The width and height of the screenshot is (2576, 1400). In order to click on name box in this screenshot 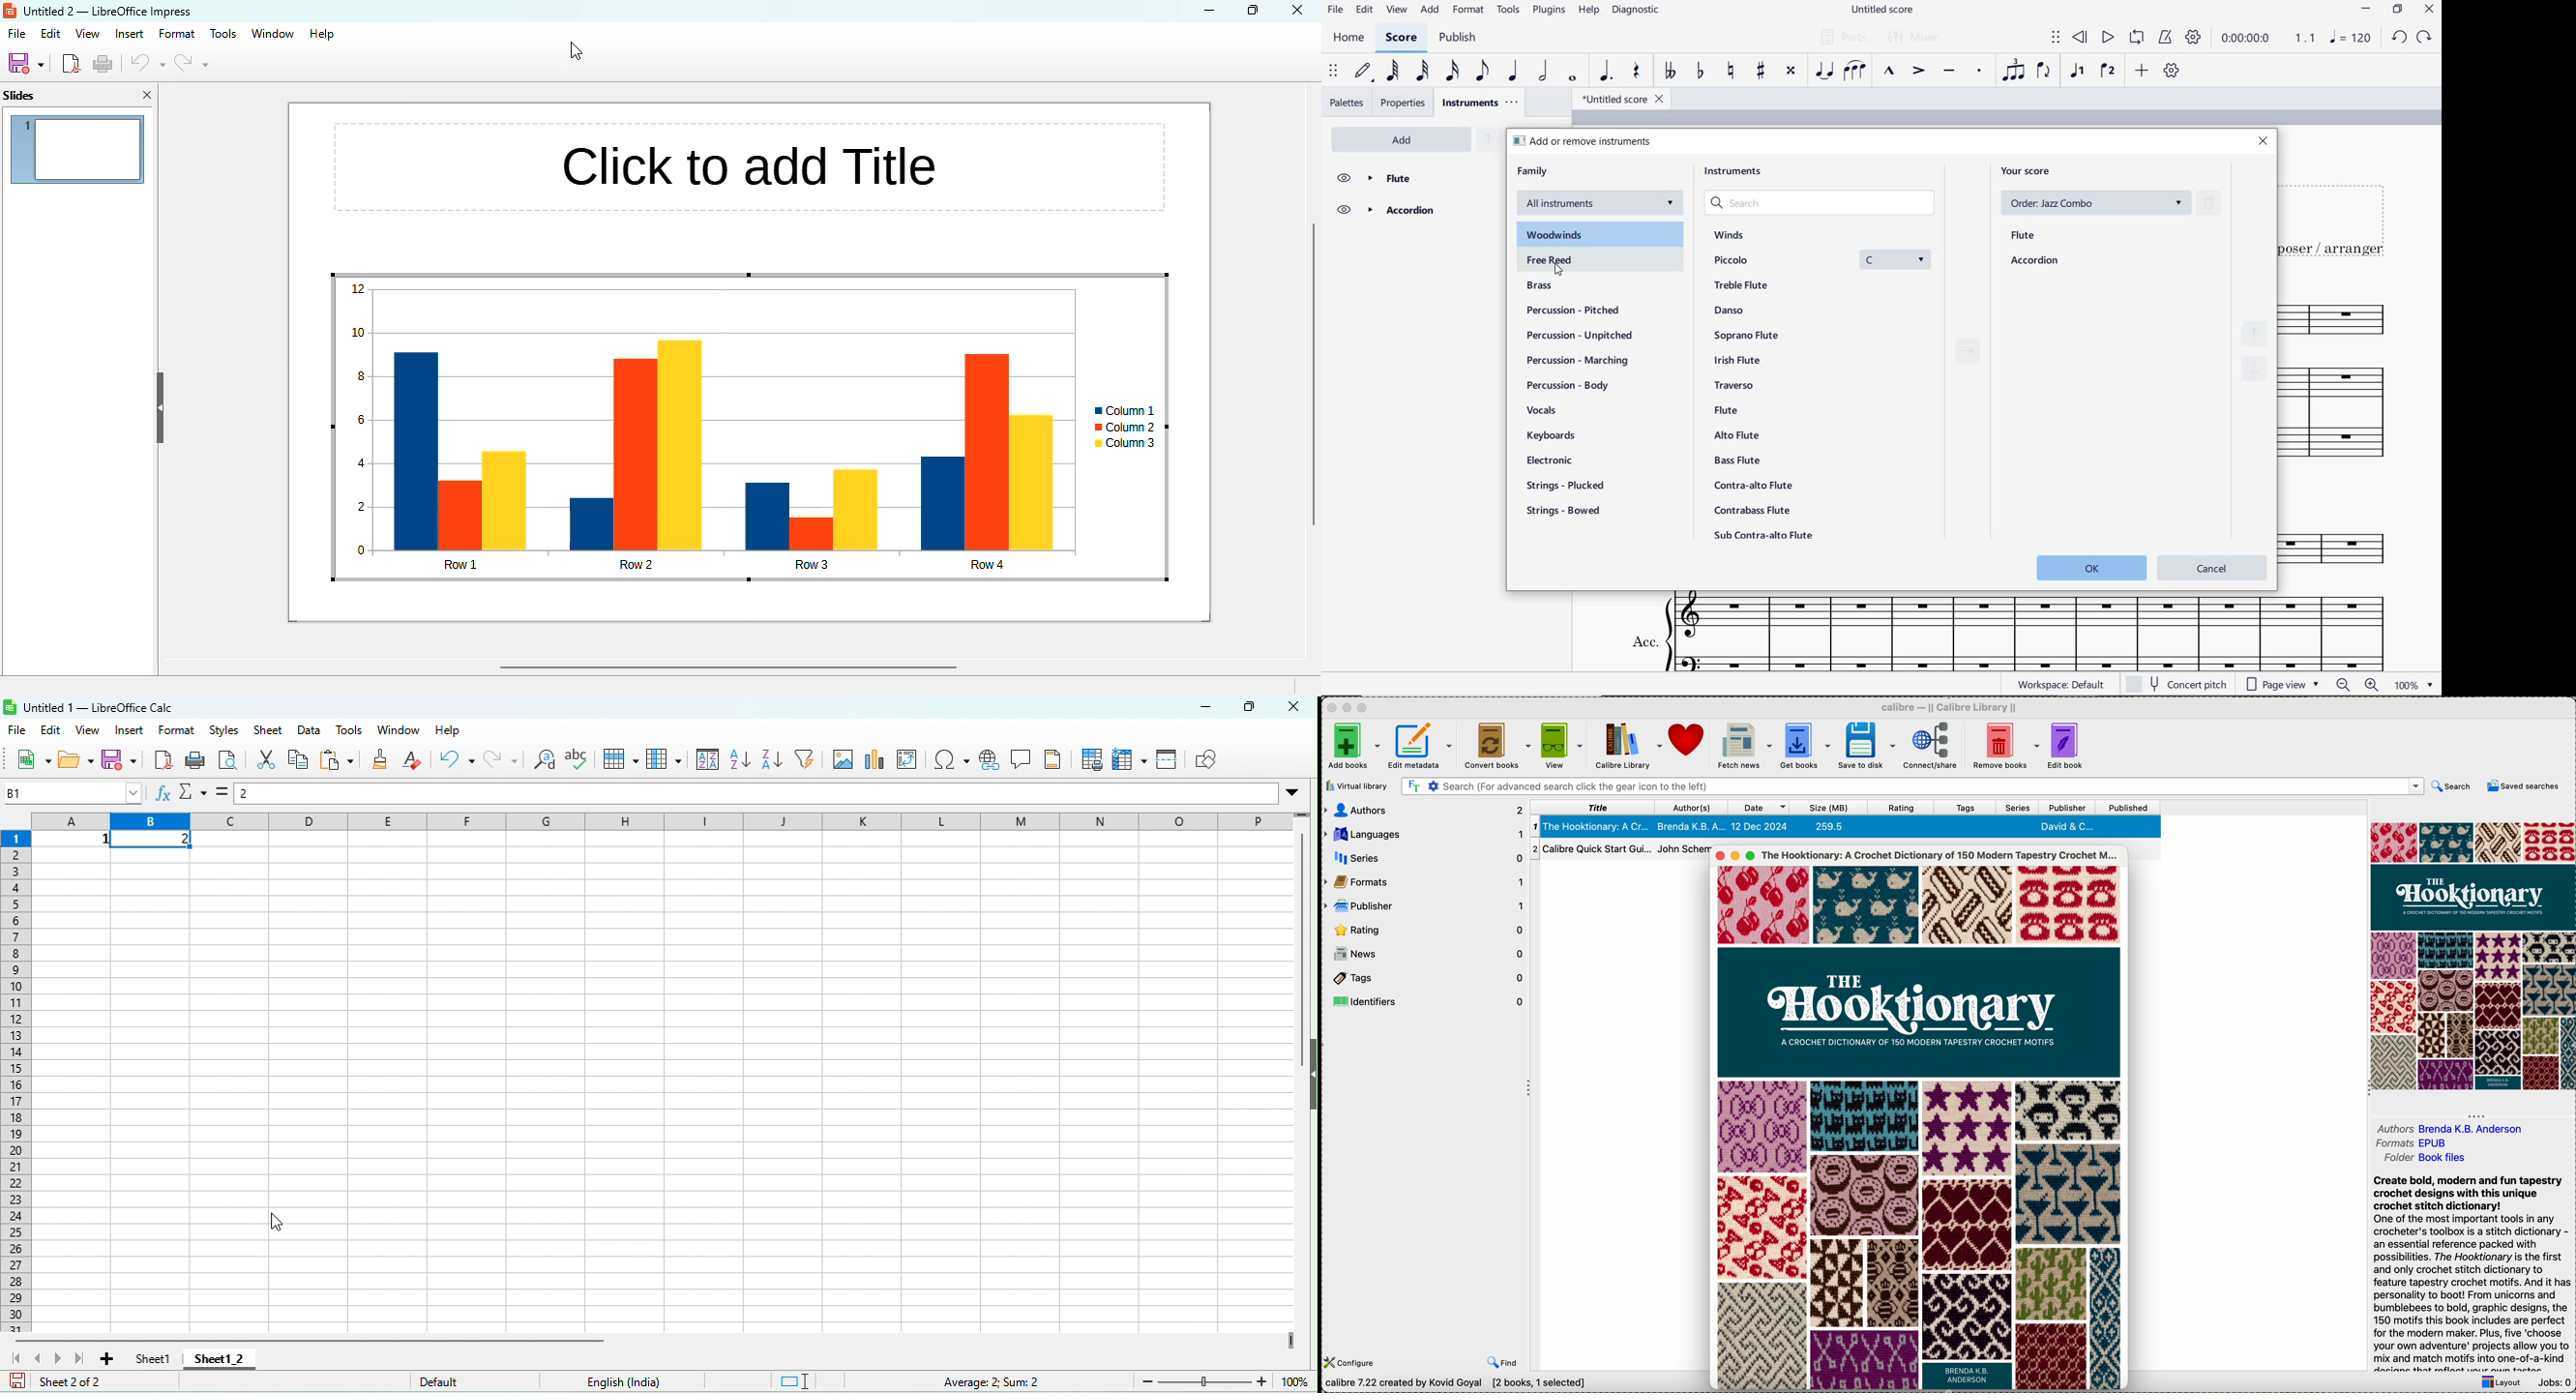, I will do `click(70, 792)`.